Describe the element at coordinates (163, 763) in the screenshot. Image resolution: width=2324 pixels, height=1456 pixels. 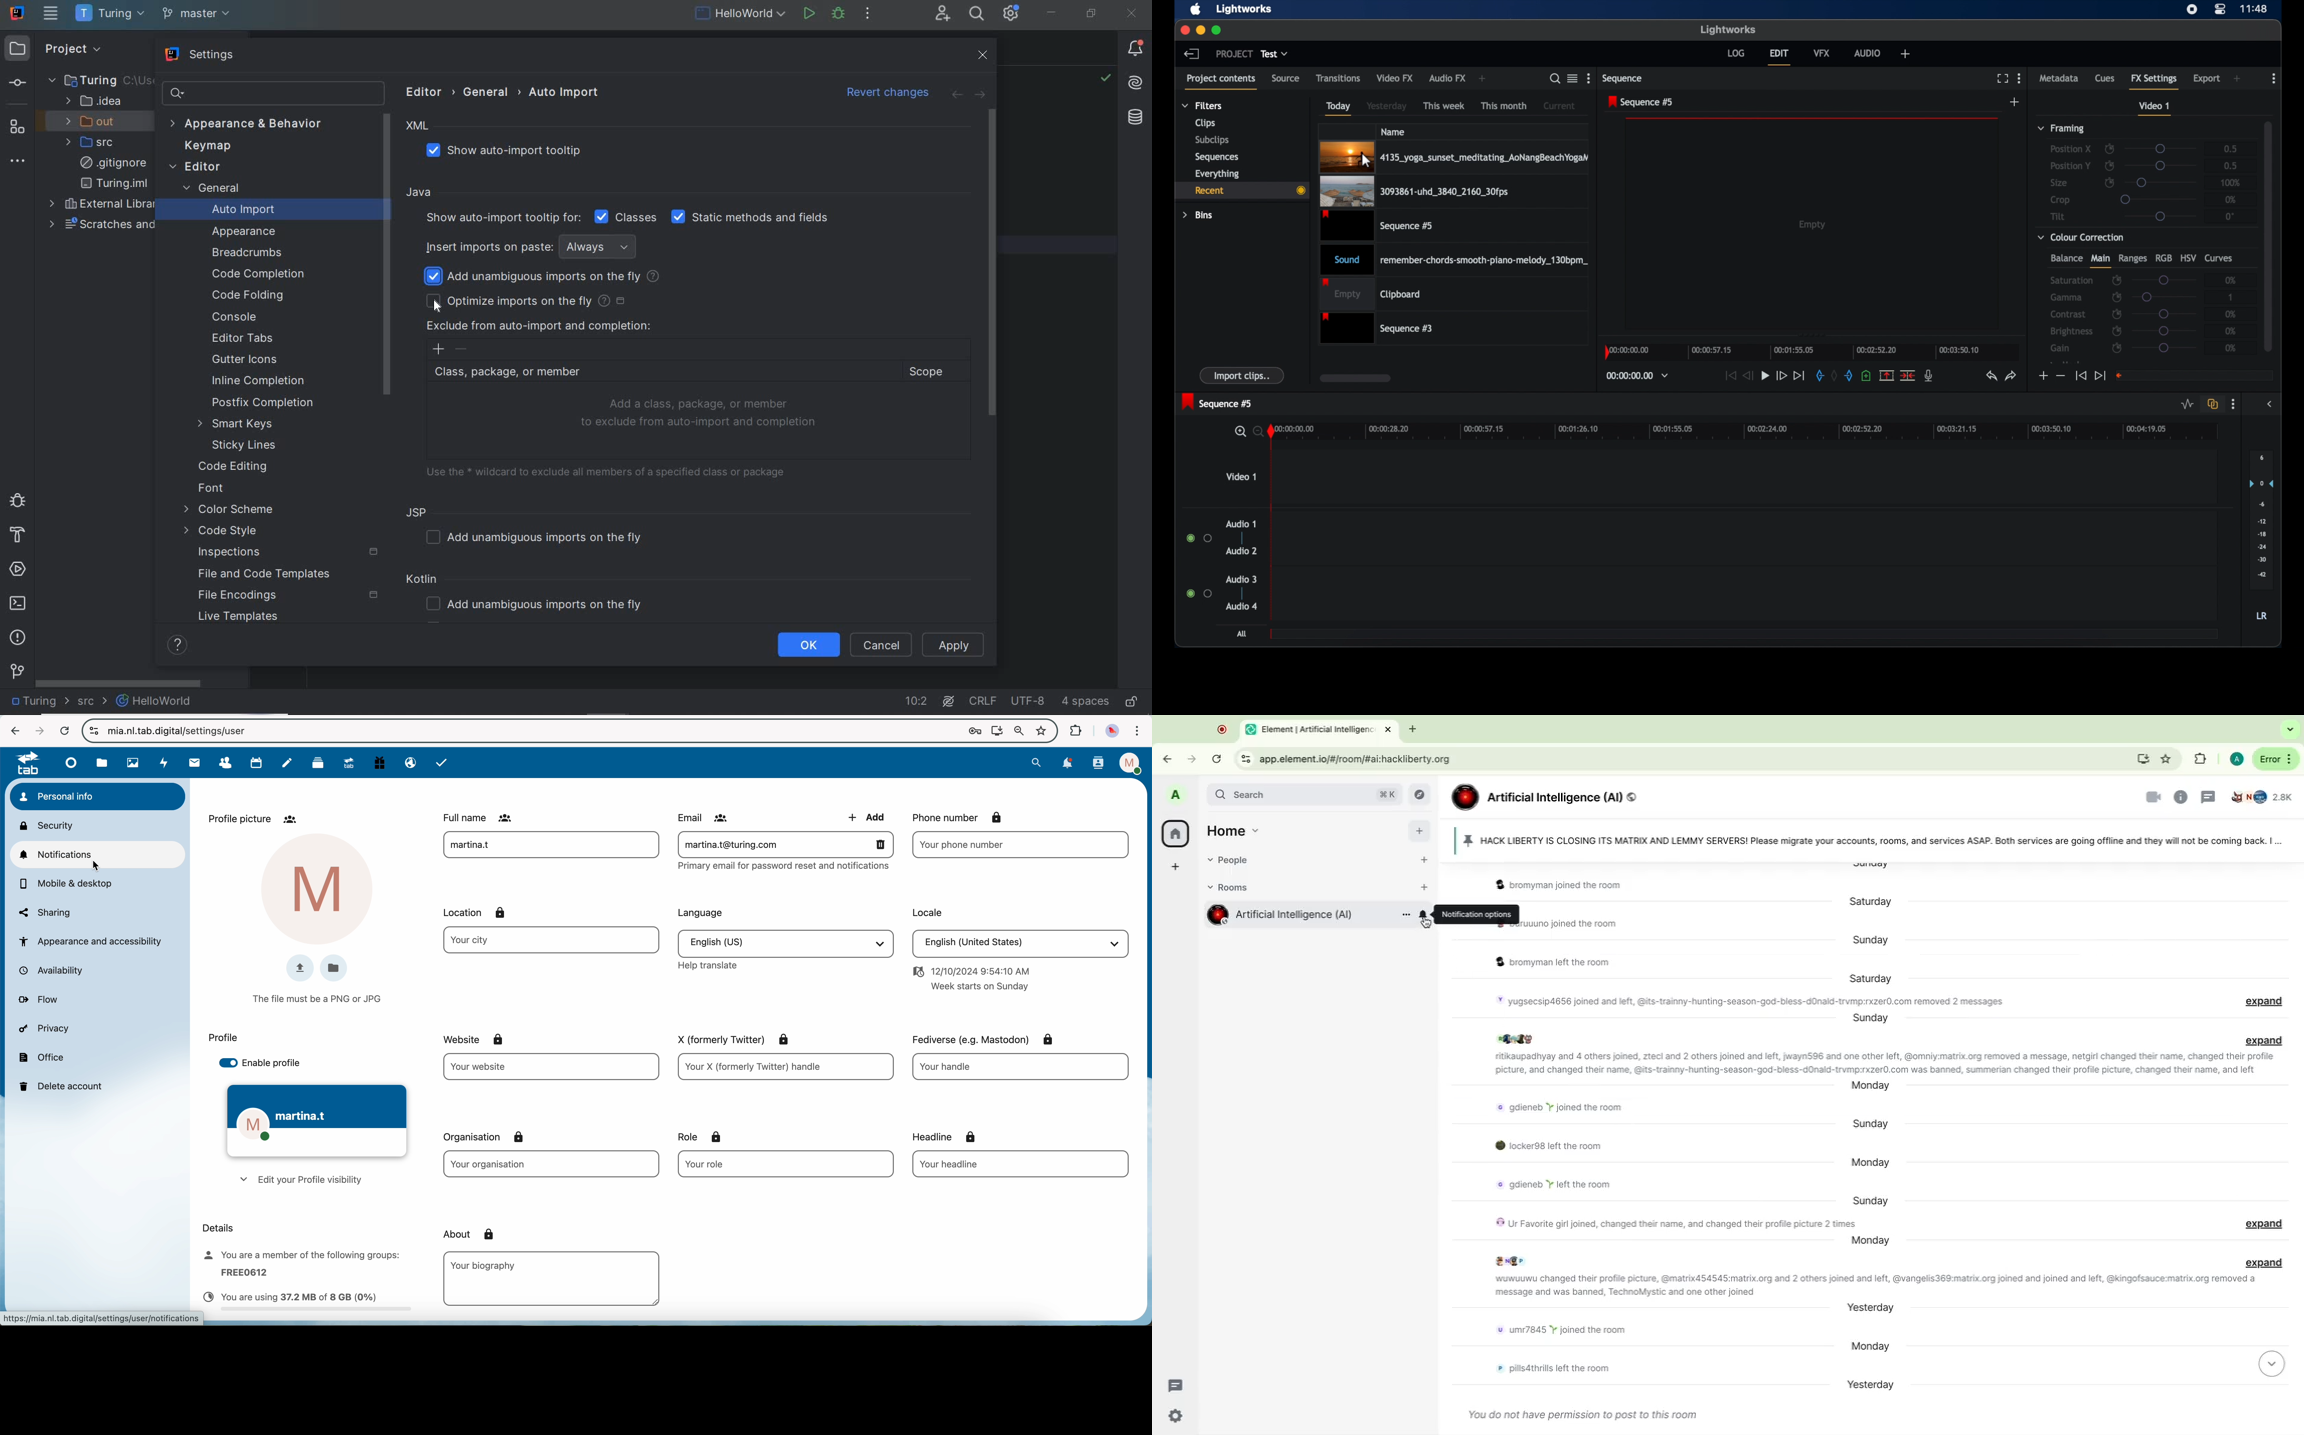
I see `activity` at that location.